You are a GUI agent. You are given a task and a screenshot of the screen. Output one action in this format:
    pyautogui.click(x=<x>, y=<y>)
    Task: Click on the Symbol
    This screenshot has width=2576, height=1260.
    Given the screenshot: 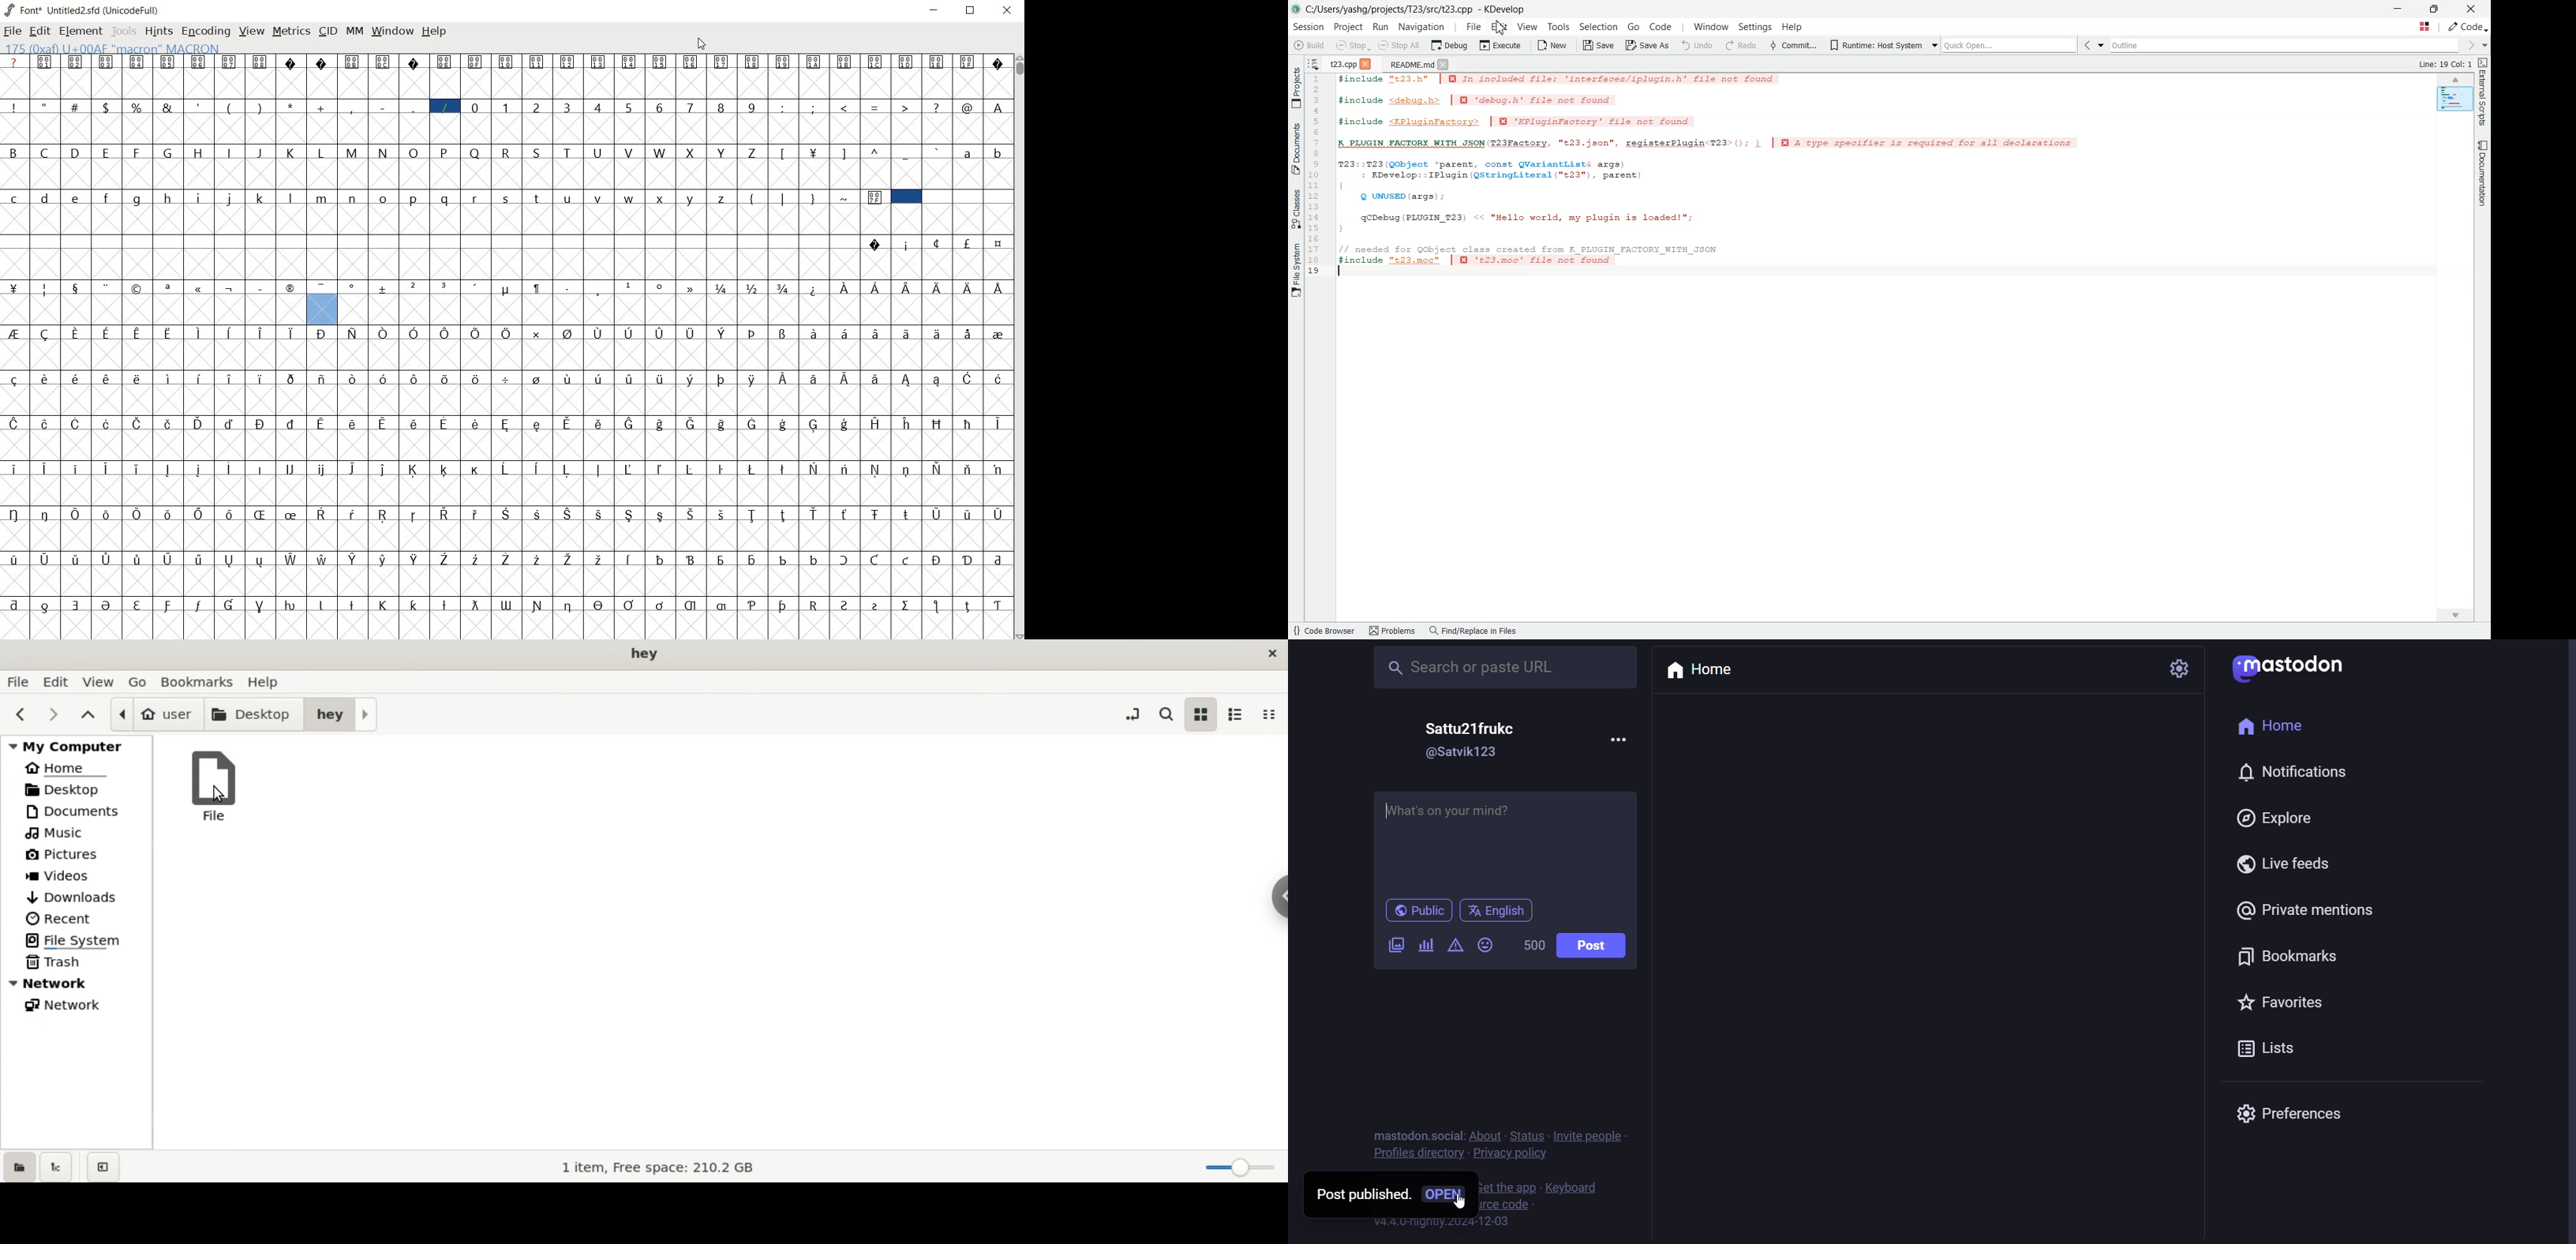 What is the action you would take?
    pyautogui.click(x=569, y=513)
    